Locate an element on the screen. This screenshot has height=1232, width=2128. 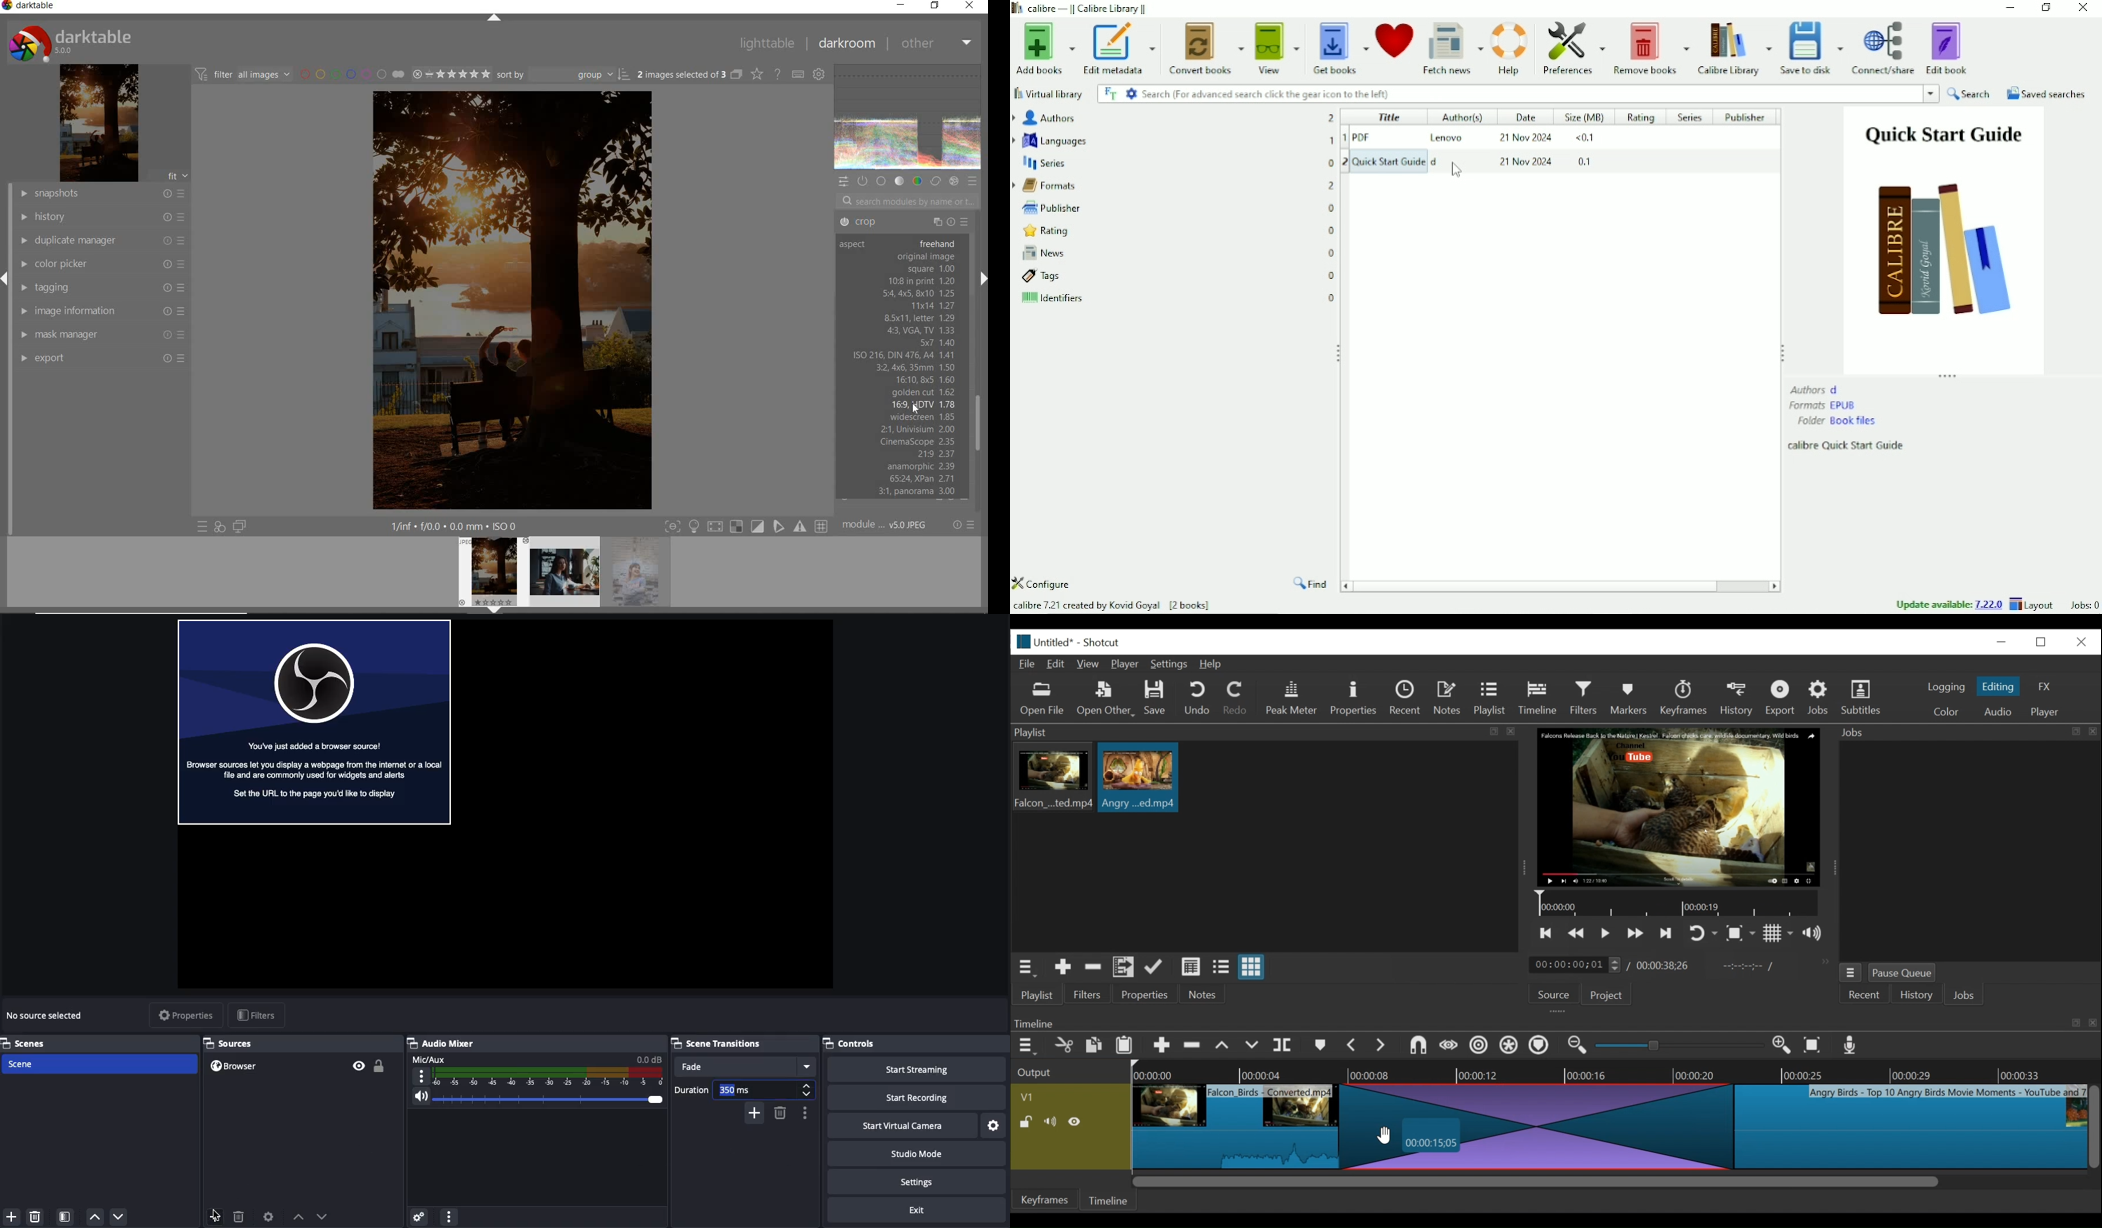
Calibre library is located at coordinates (1734, 47).